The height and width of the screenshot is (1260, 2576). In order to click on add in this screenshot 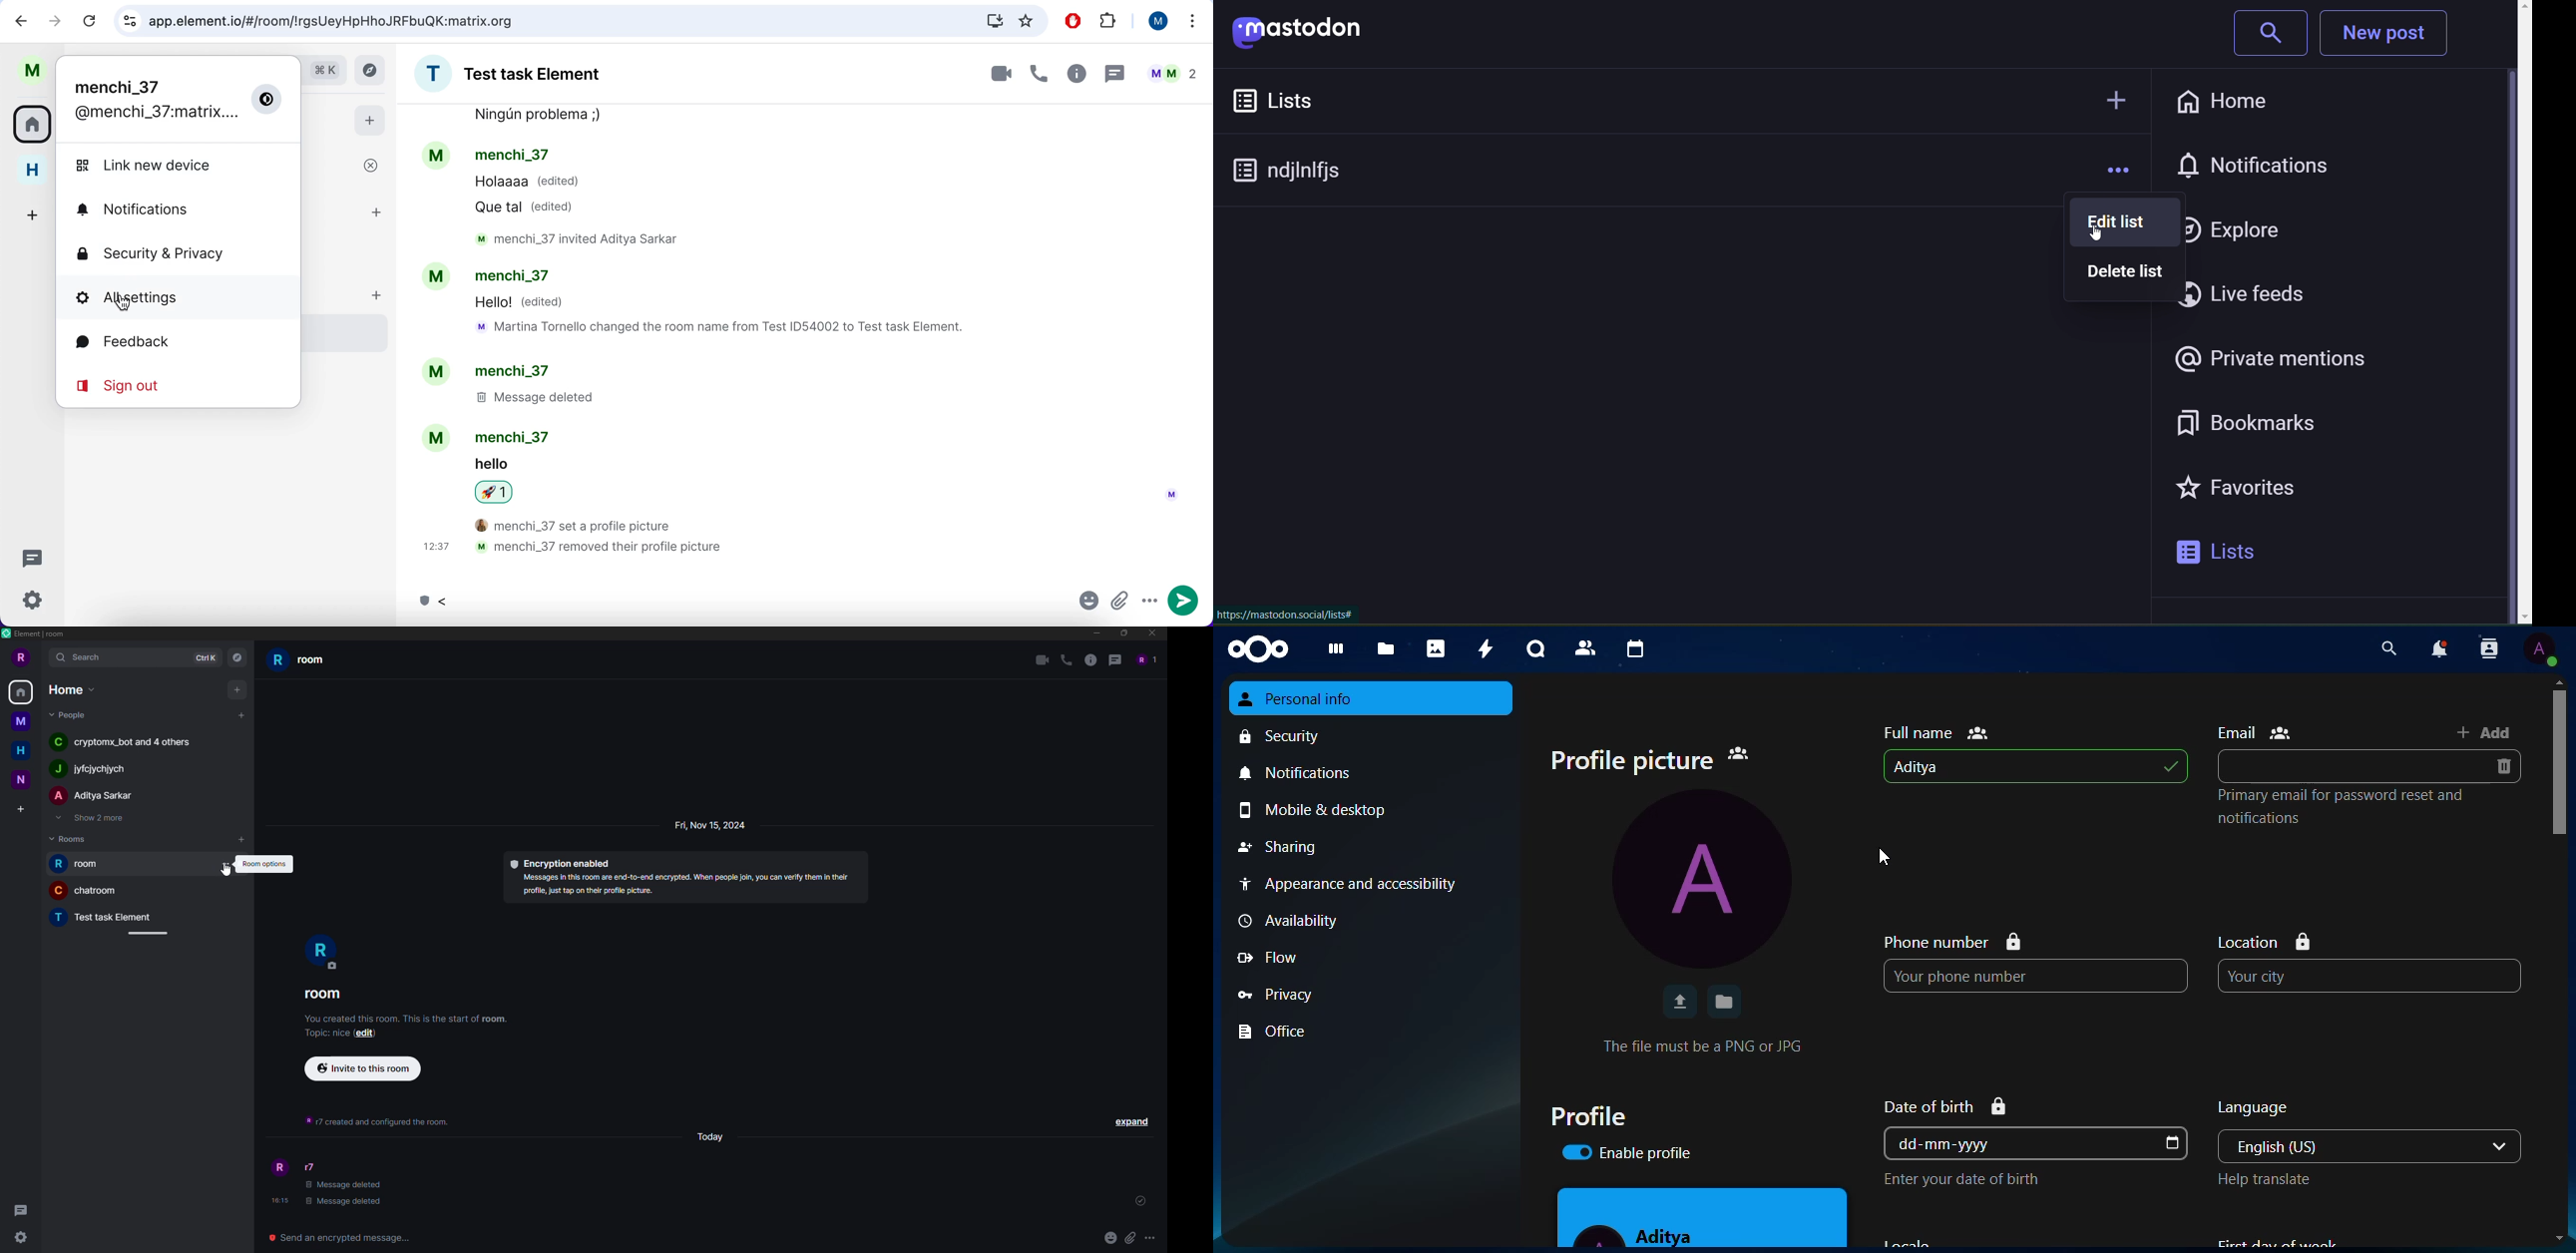, I will do `click(242, 841)`.